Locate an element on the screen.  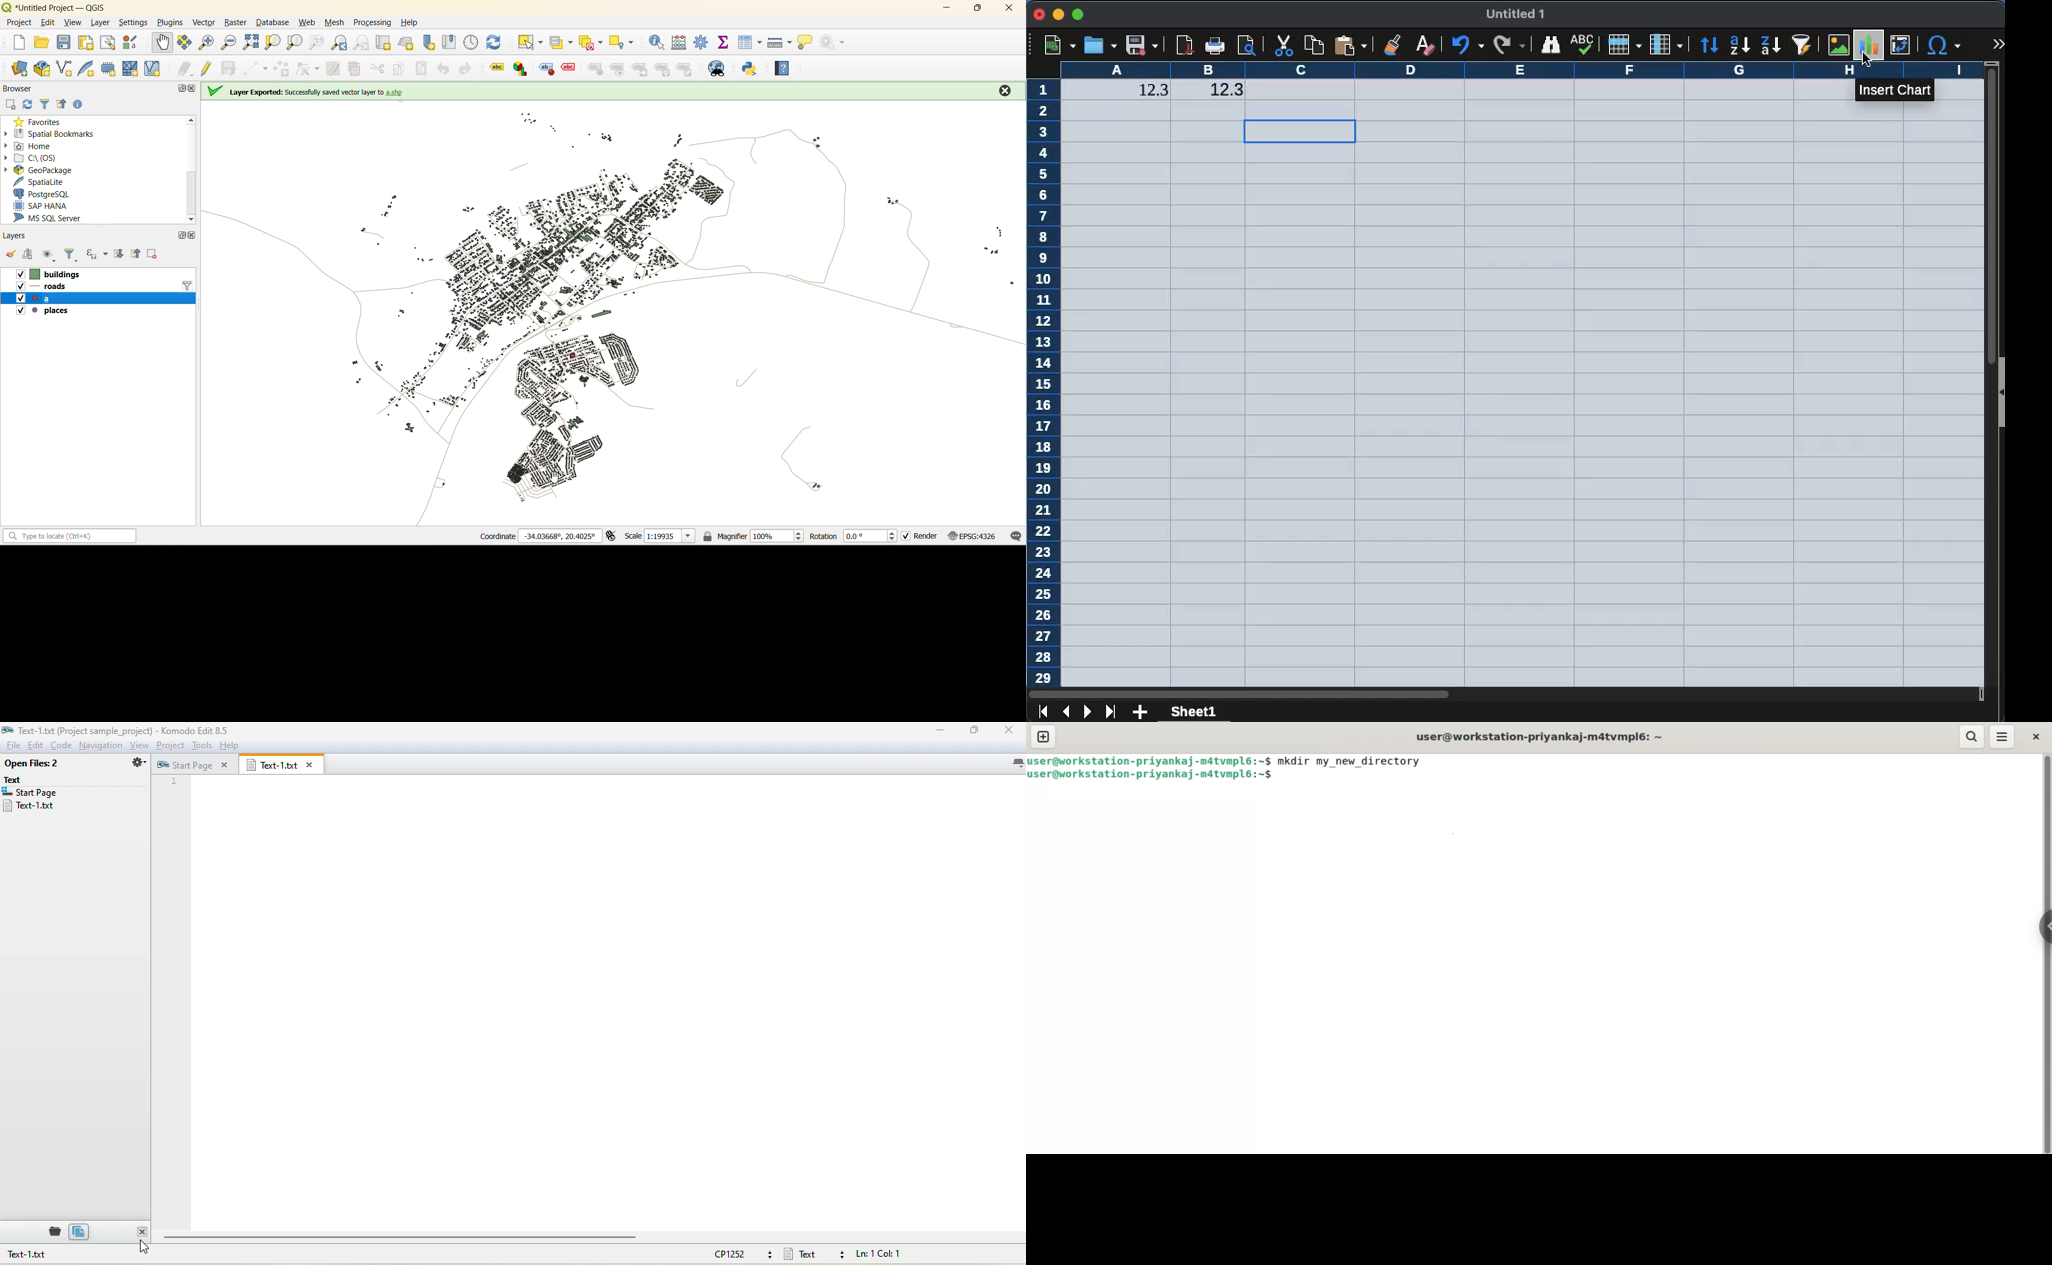
maximize is located at coordinates (976, 731).